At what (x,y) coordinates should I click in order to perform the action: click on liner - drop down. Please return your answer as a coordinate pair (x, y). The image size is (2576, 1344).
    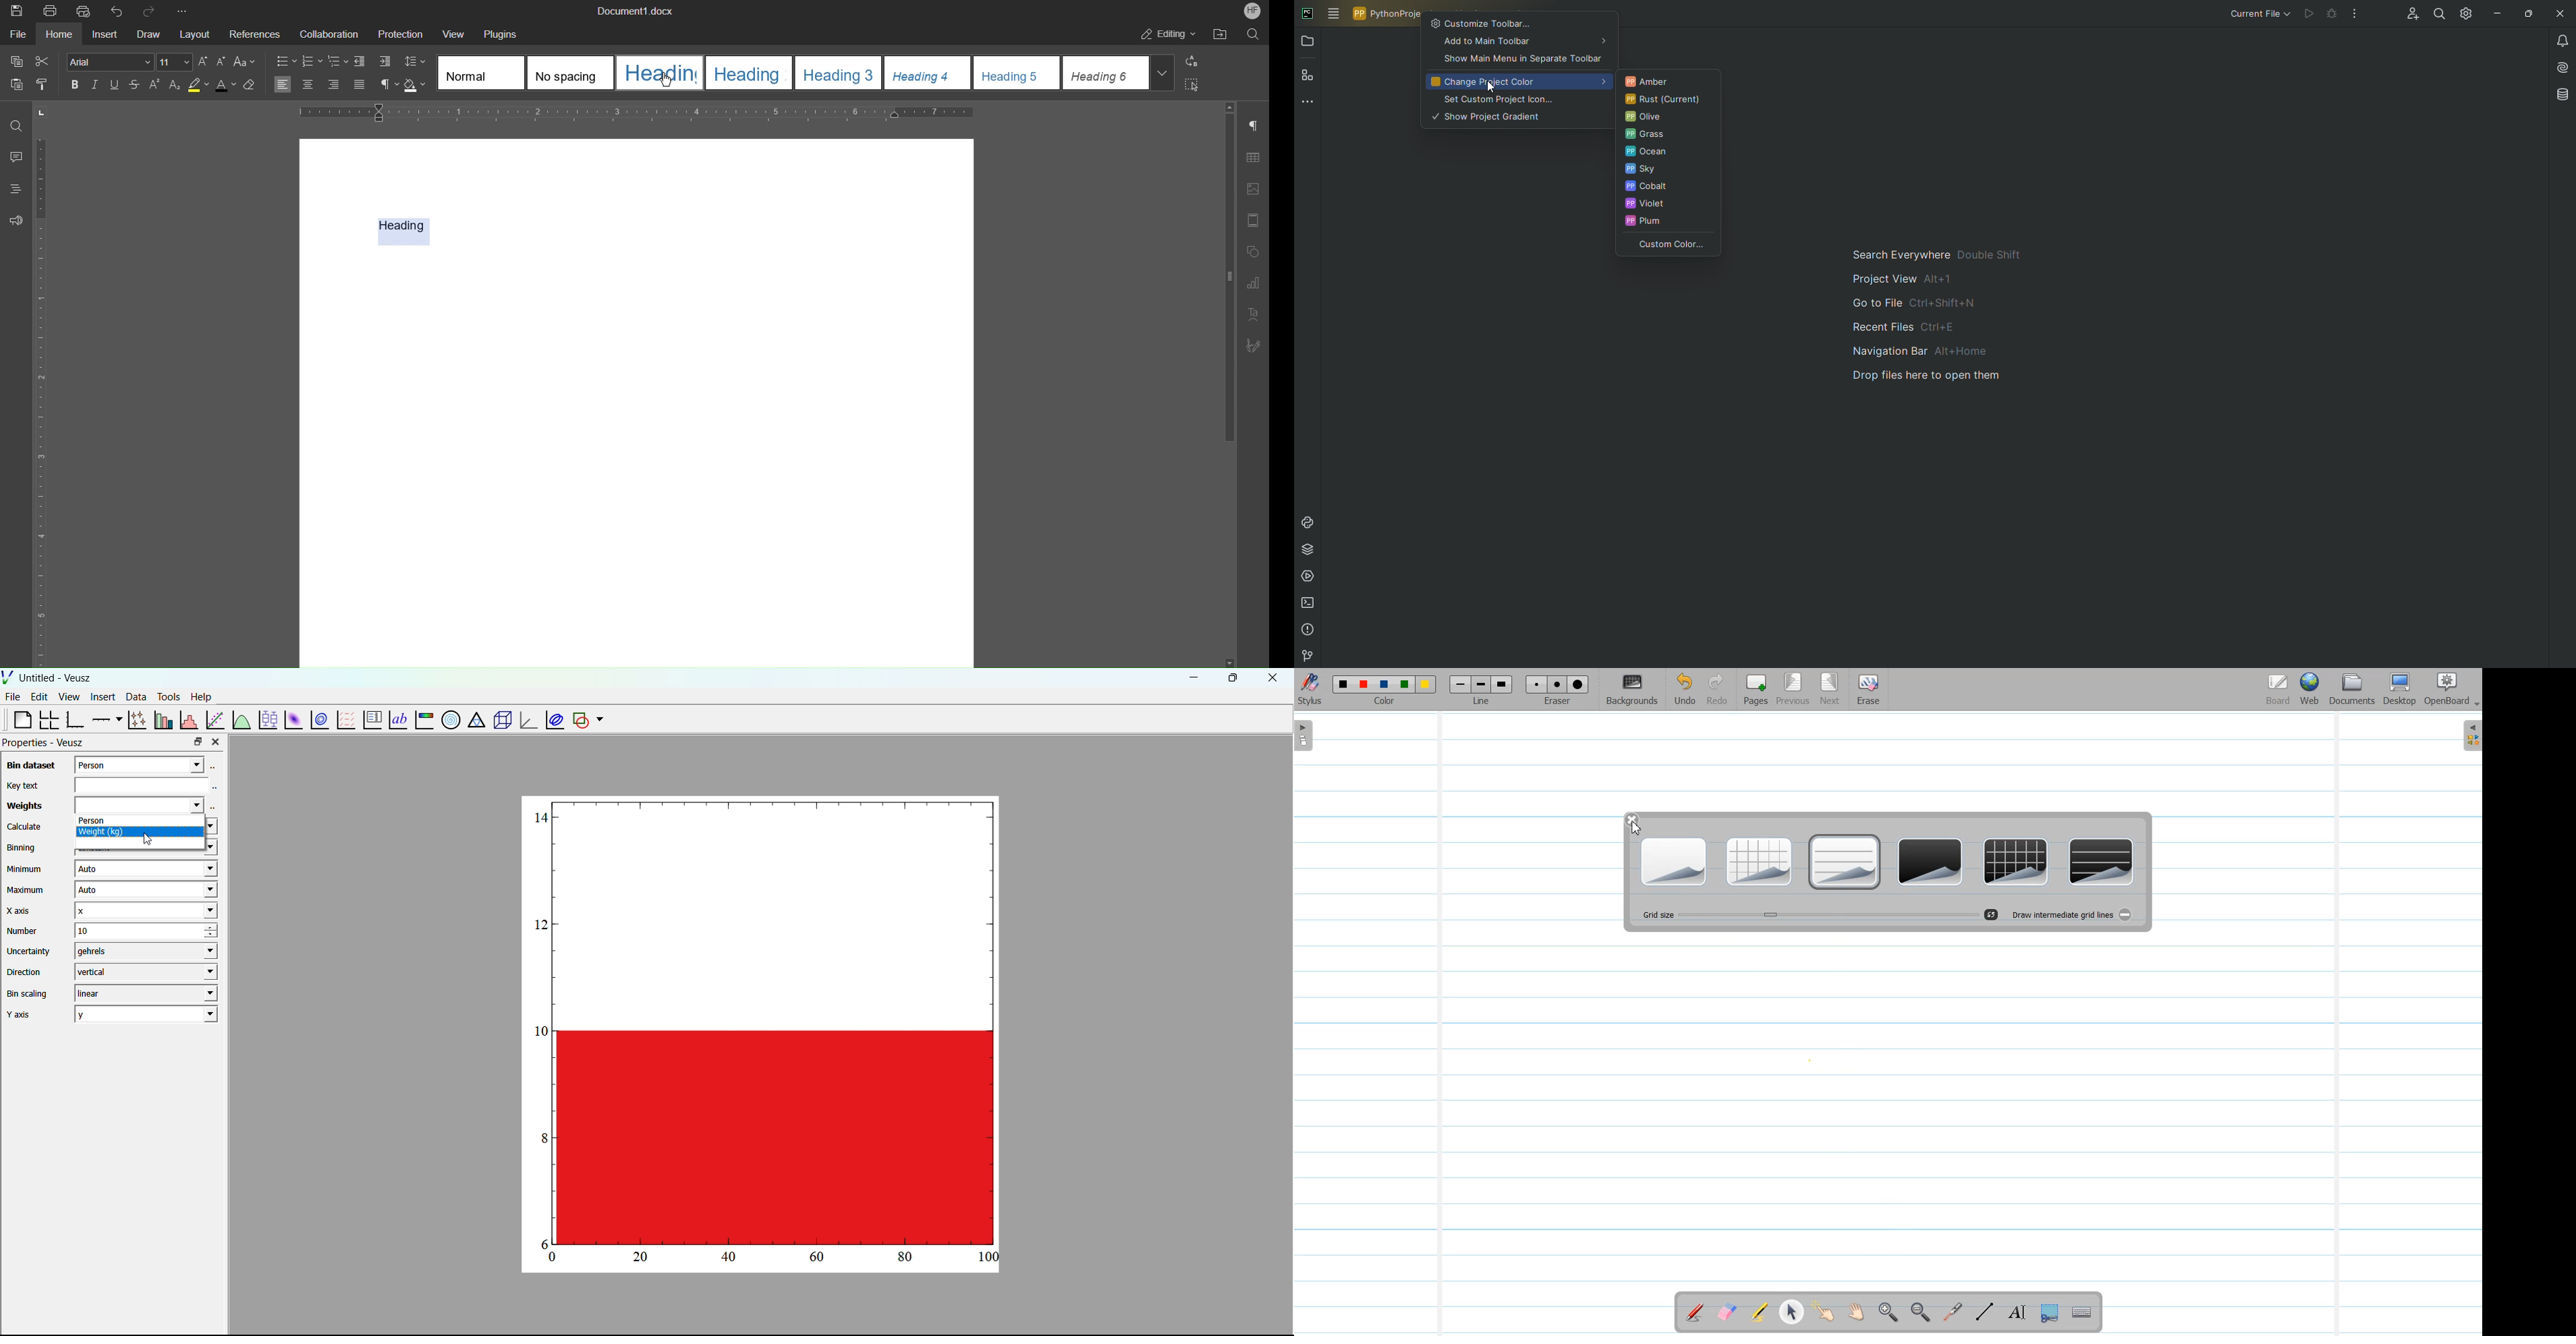
    Looking at the image, I should click on (143, 994).